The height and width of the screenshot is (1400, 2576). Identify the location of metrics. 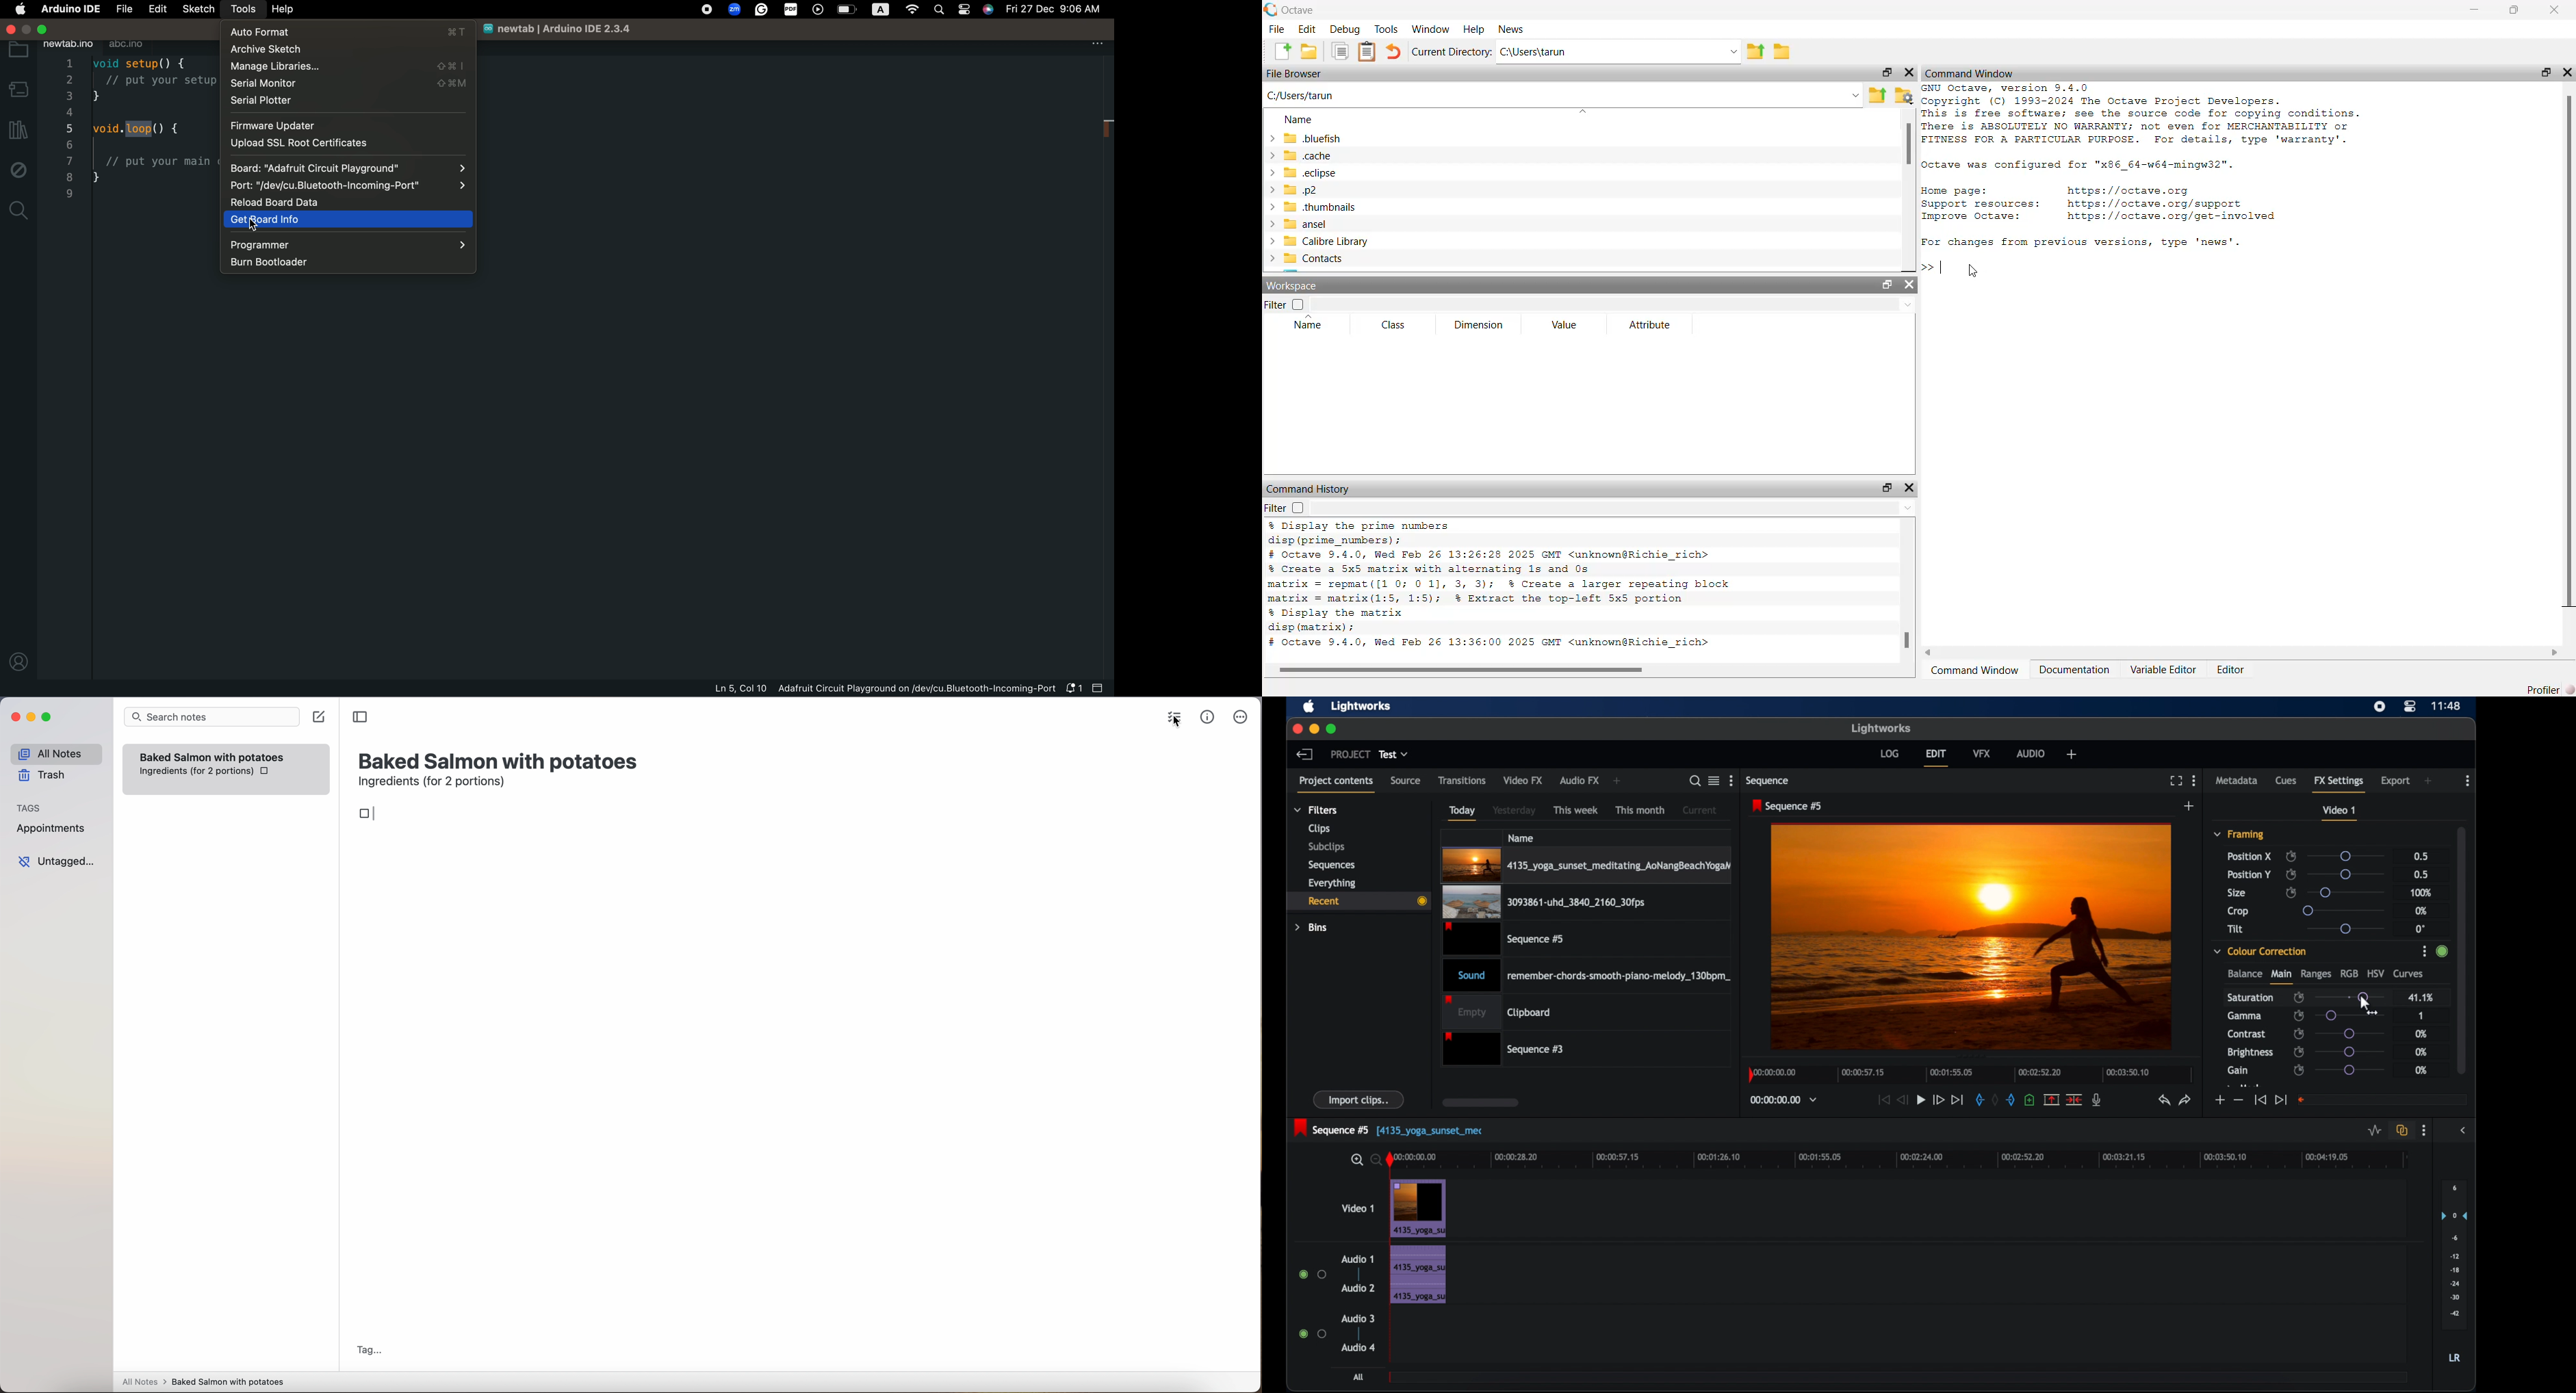
(1208, 716).